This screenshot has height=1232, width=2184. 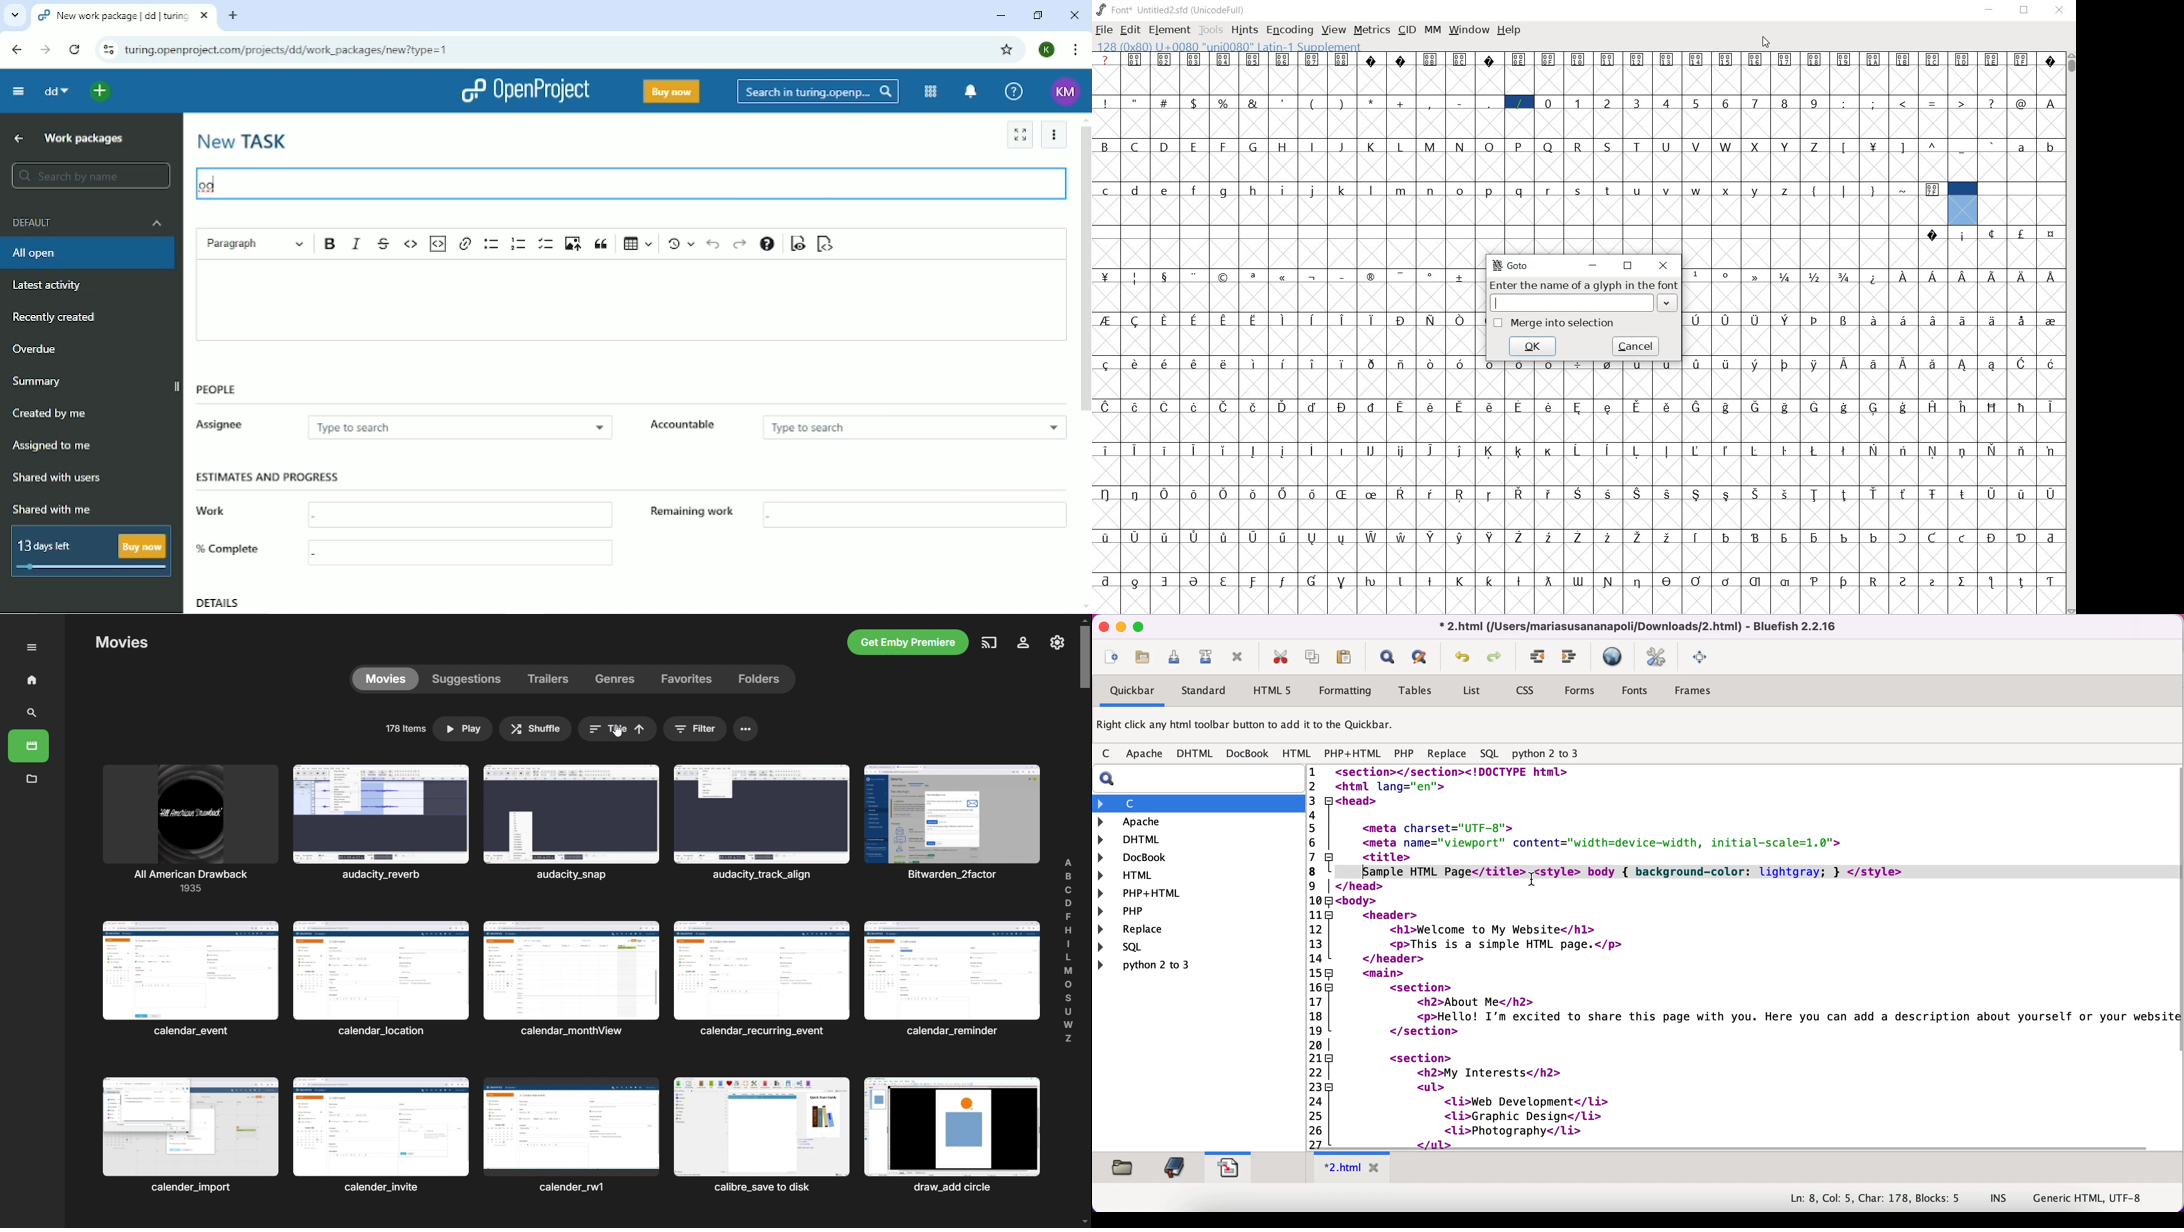 I want to click on Symbol, so click(x=1315, y=495).